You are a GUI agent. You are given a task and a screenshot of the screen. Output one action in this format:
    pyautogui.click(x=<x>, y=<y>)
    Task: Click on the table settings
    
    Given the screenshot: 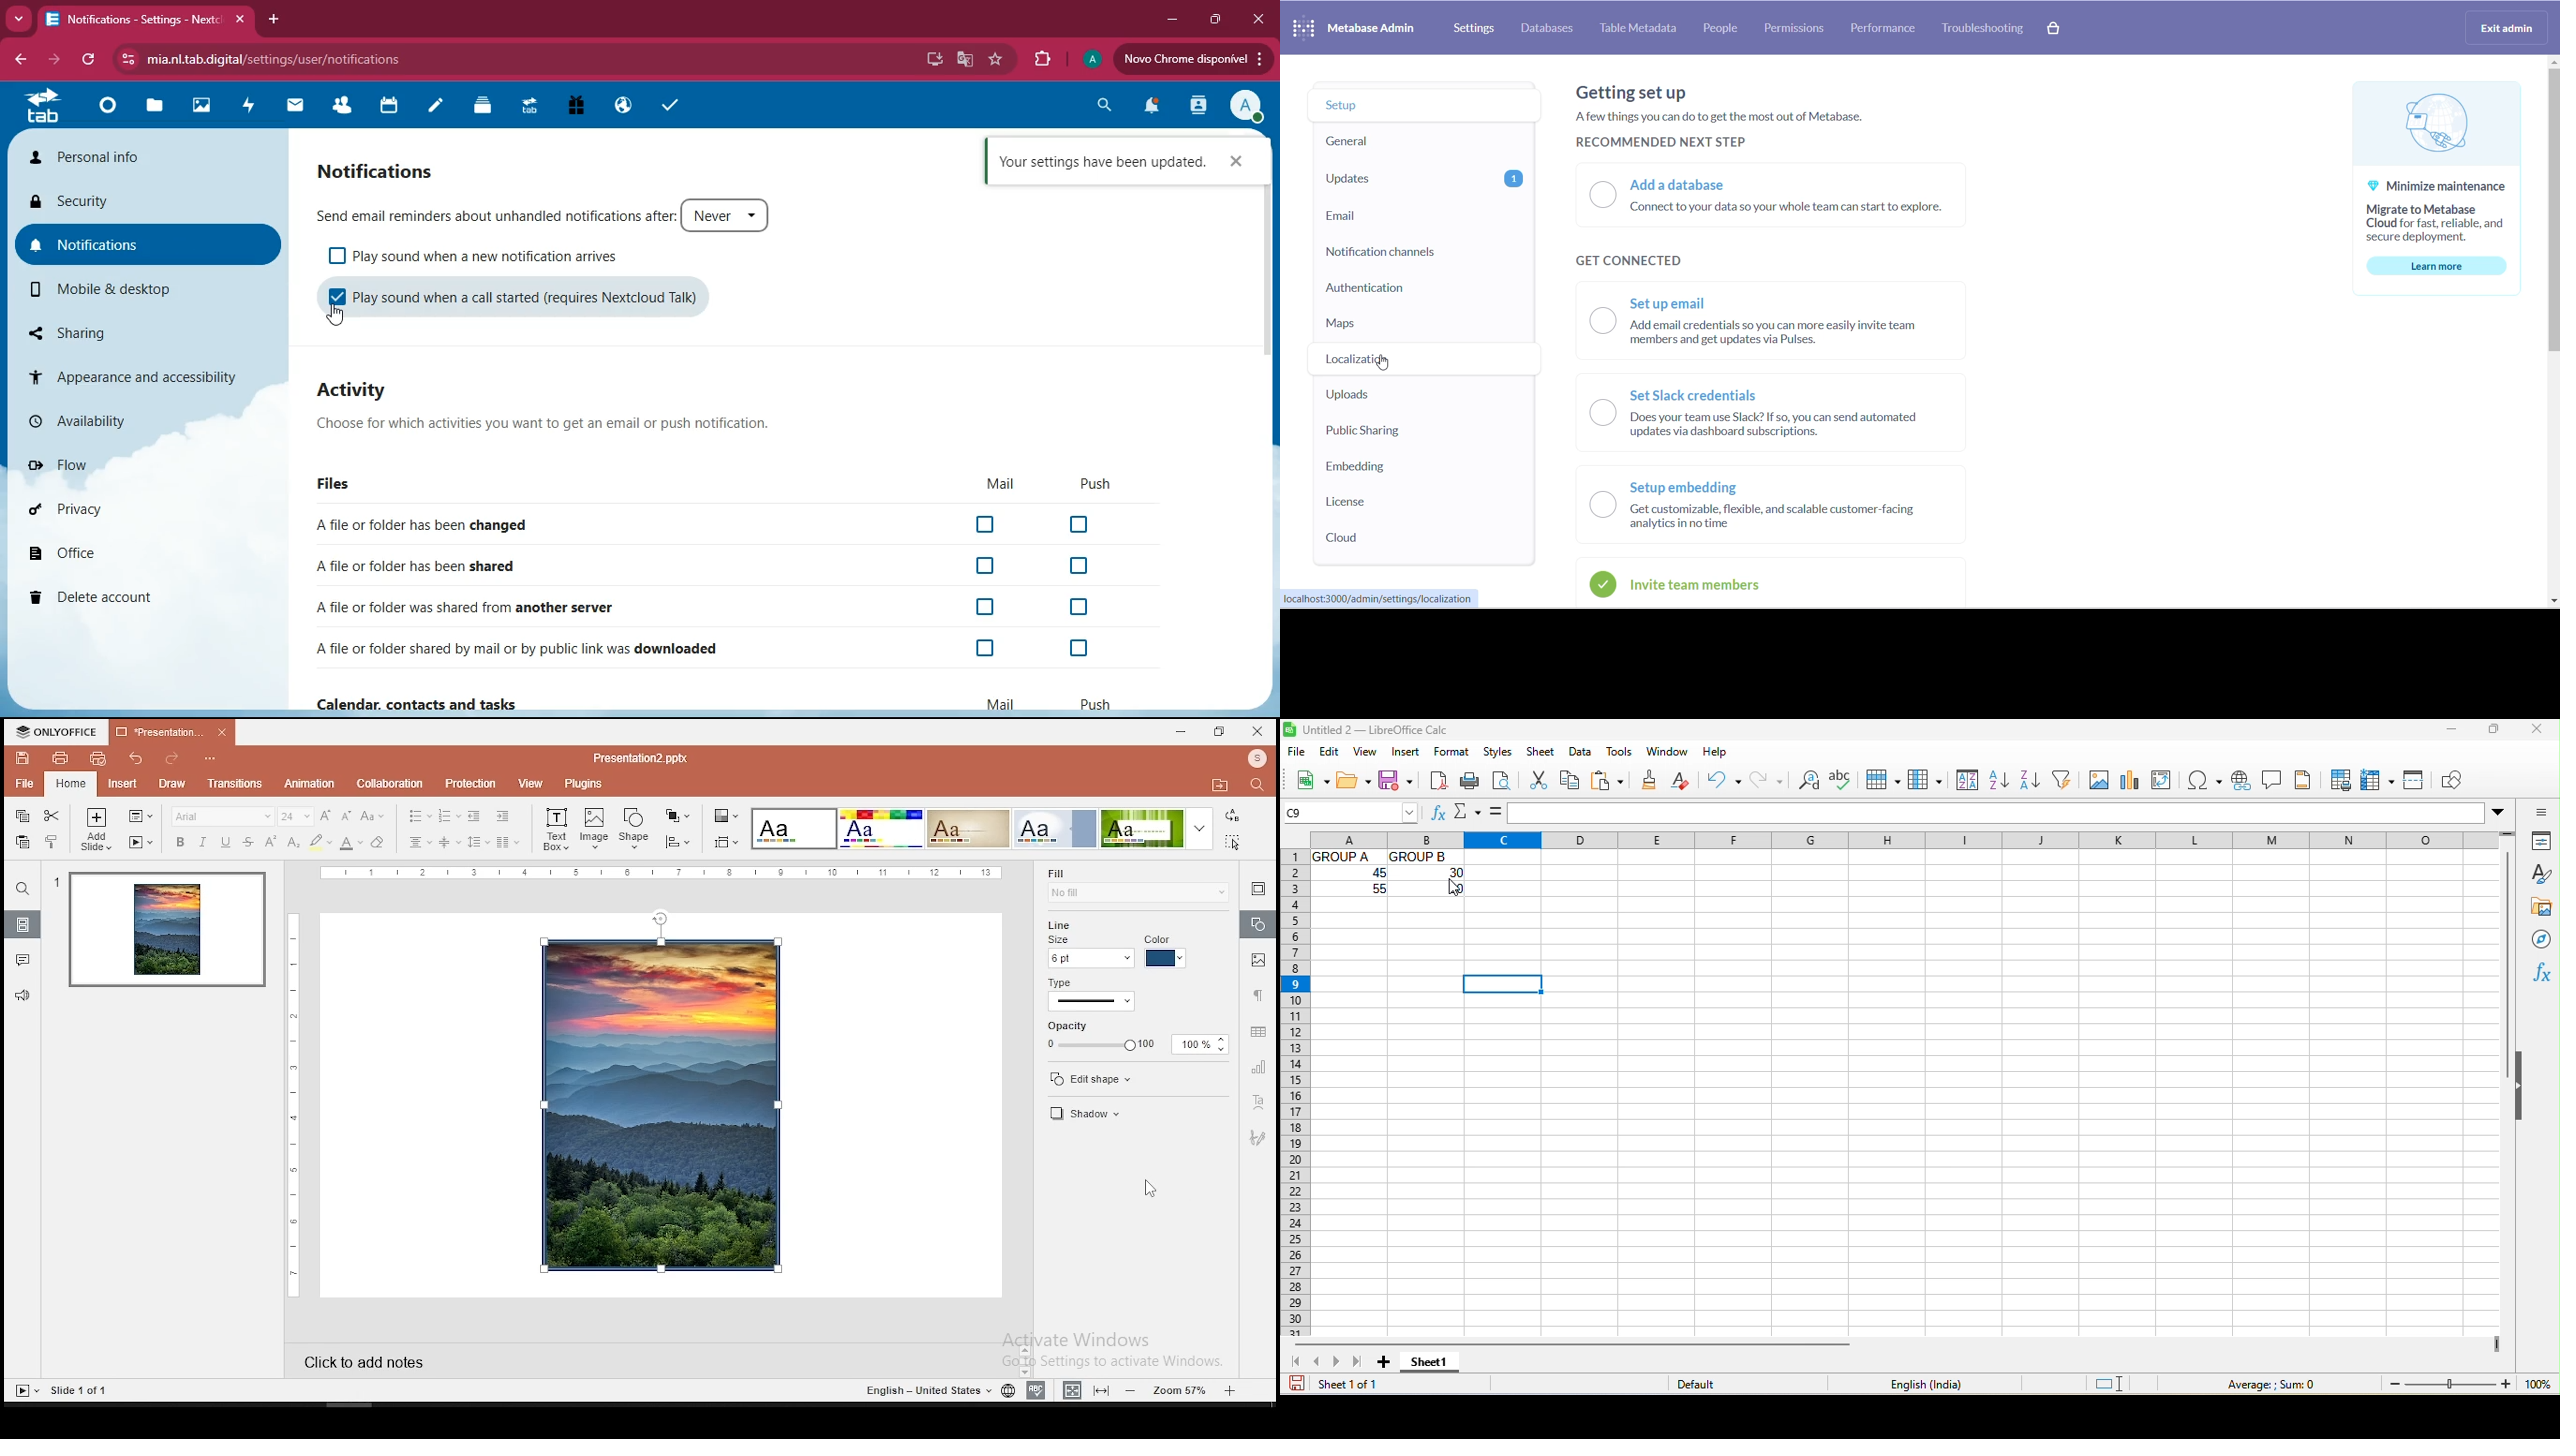 What is the action you would take?
    pyautogui.click(x=1260, y=1033)
    